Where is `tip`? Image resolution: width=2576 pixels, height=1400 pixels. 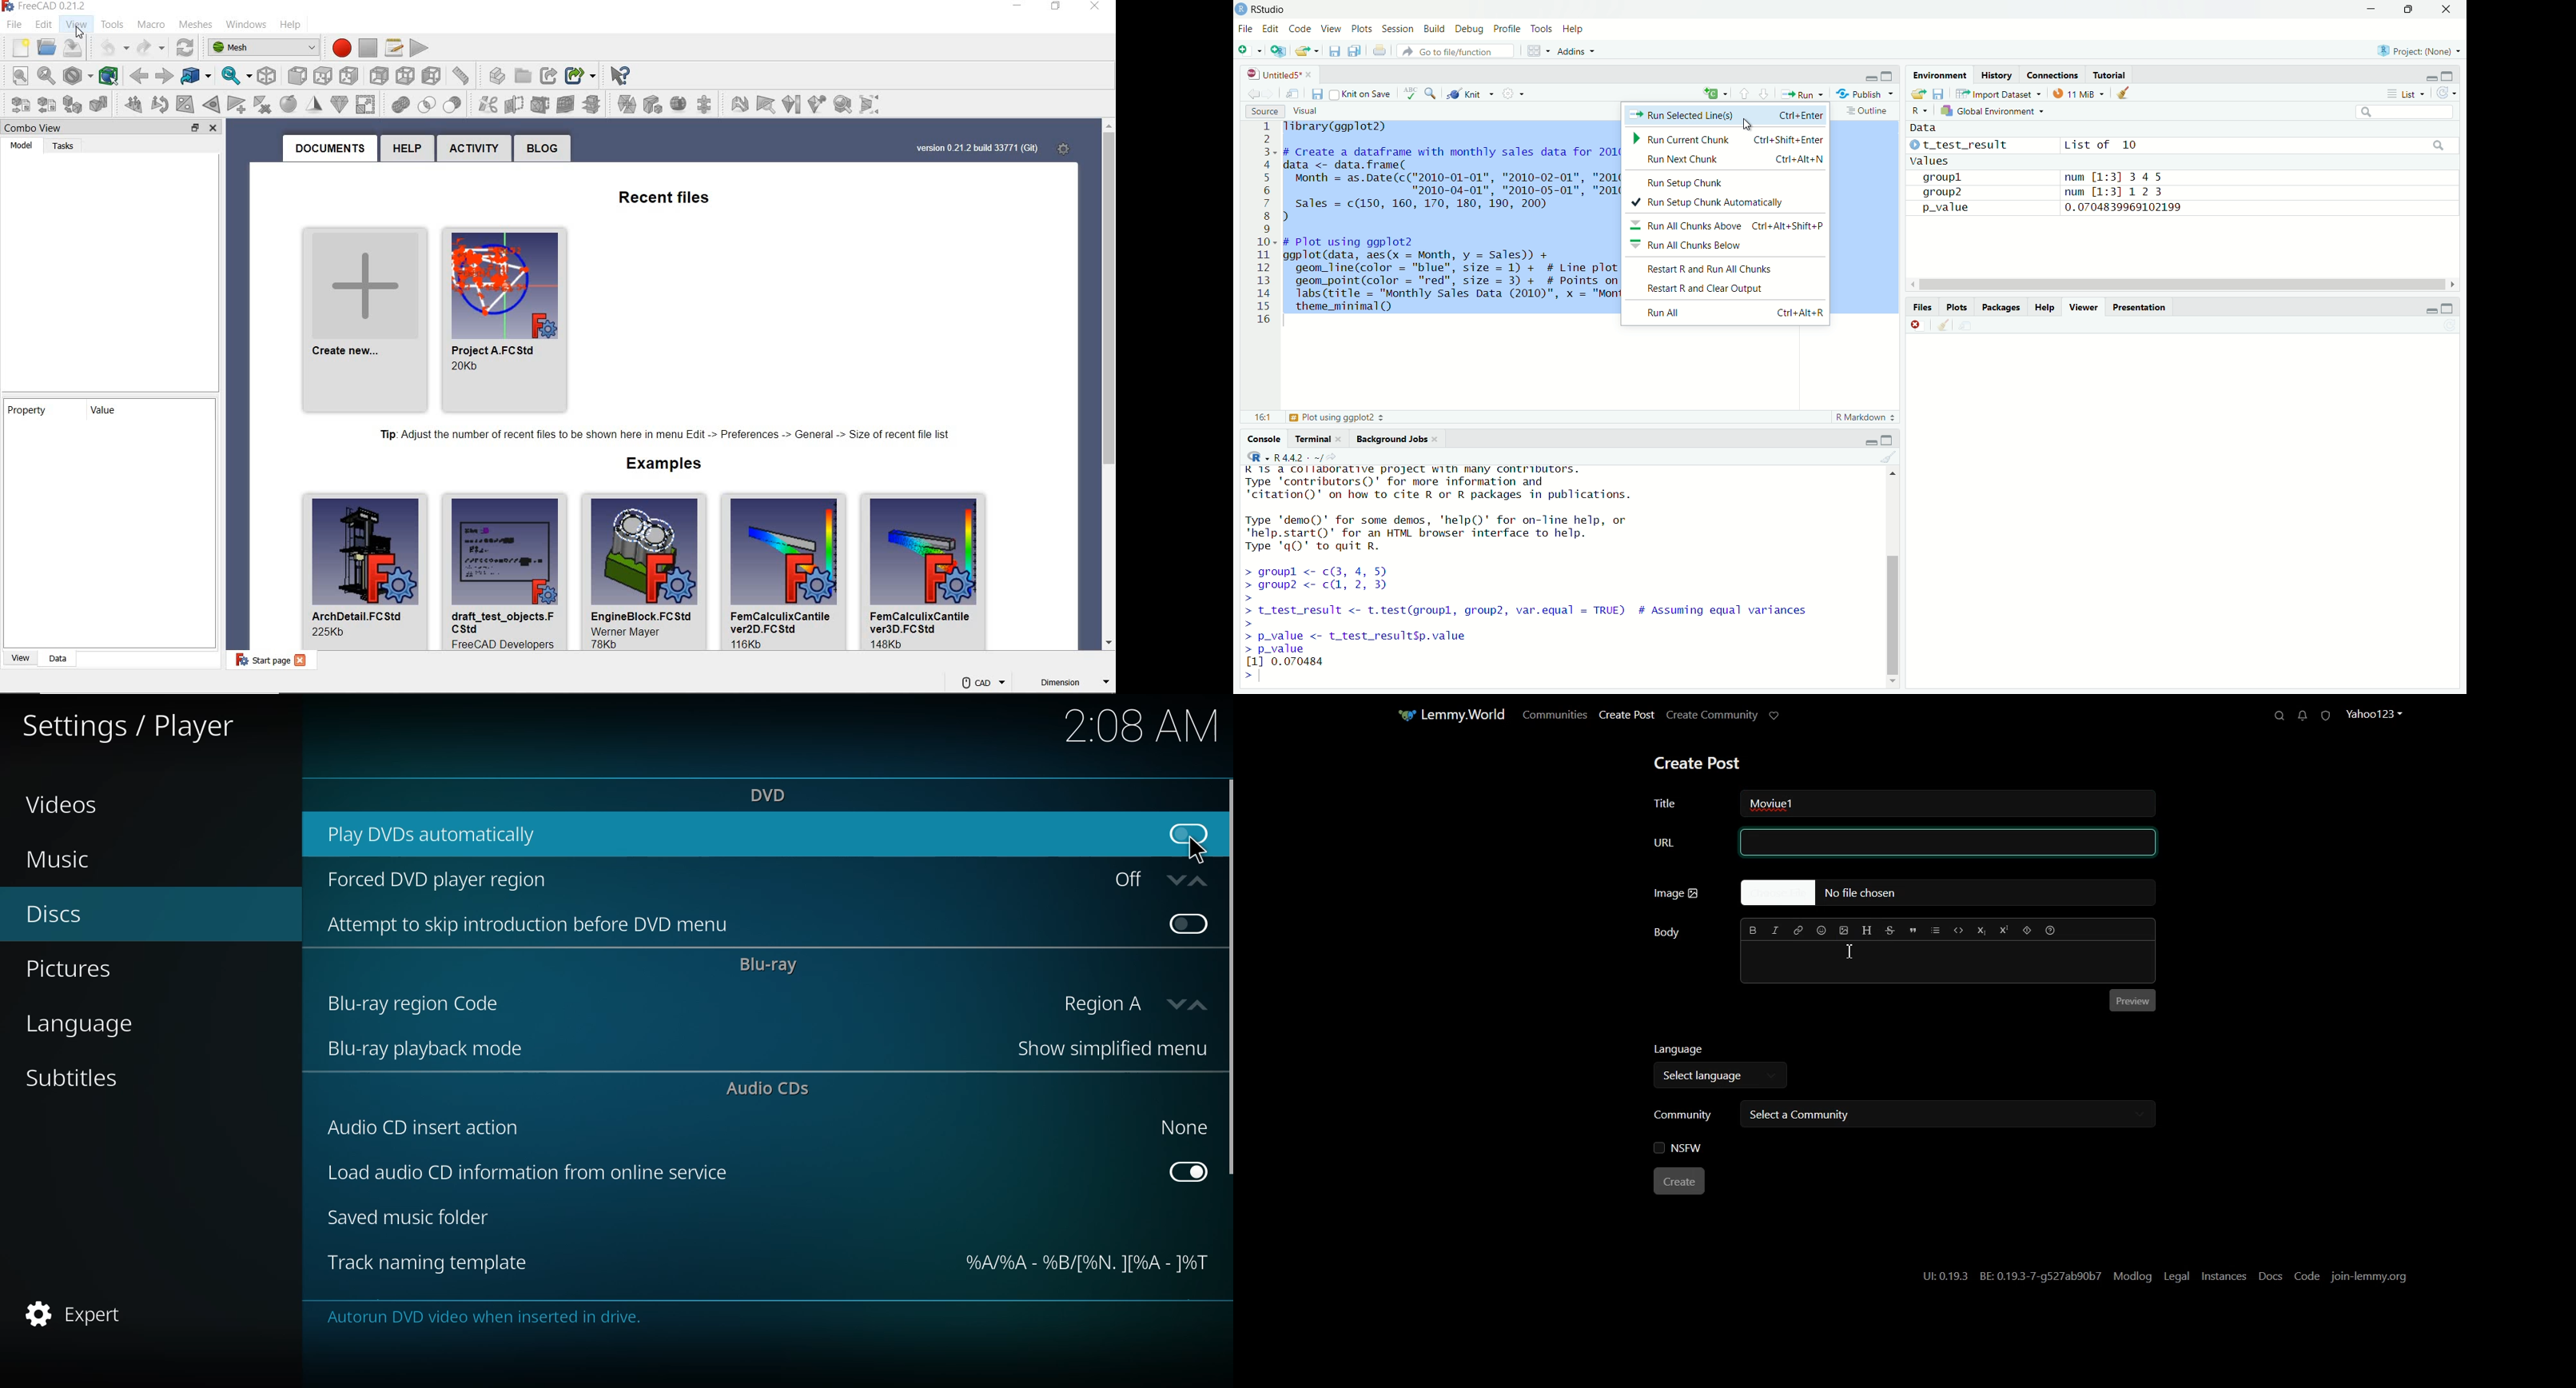 tip is located at coordinates (661, 435).